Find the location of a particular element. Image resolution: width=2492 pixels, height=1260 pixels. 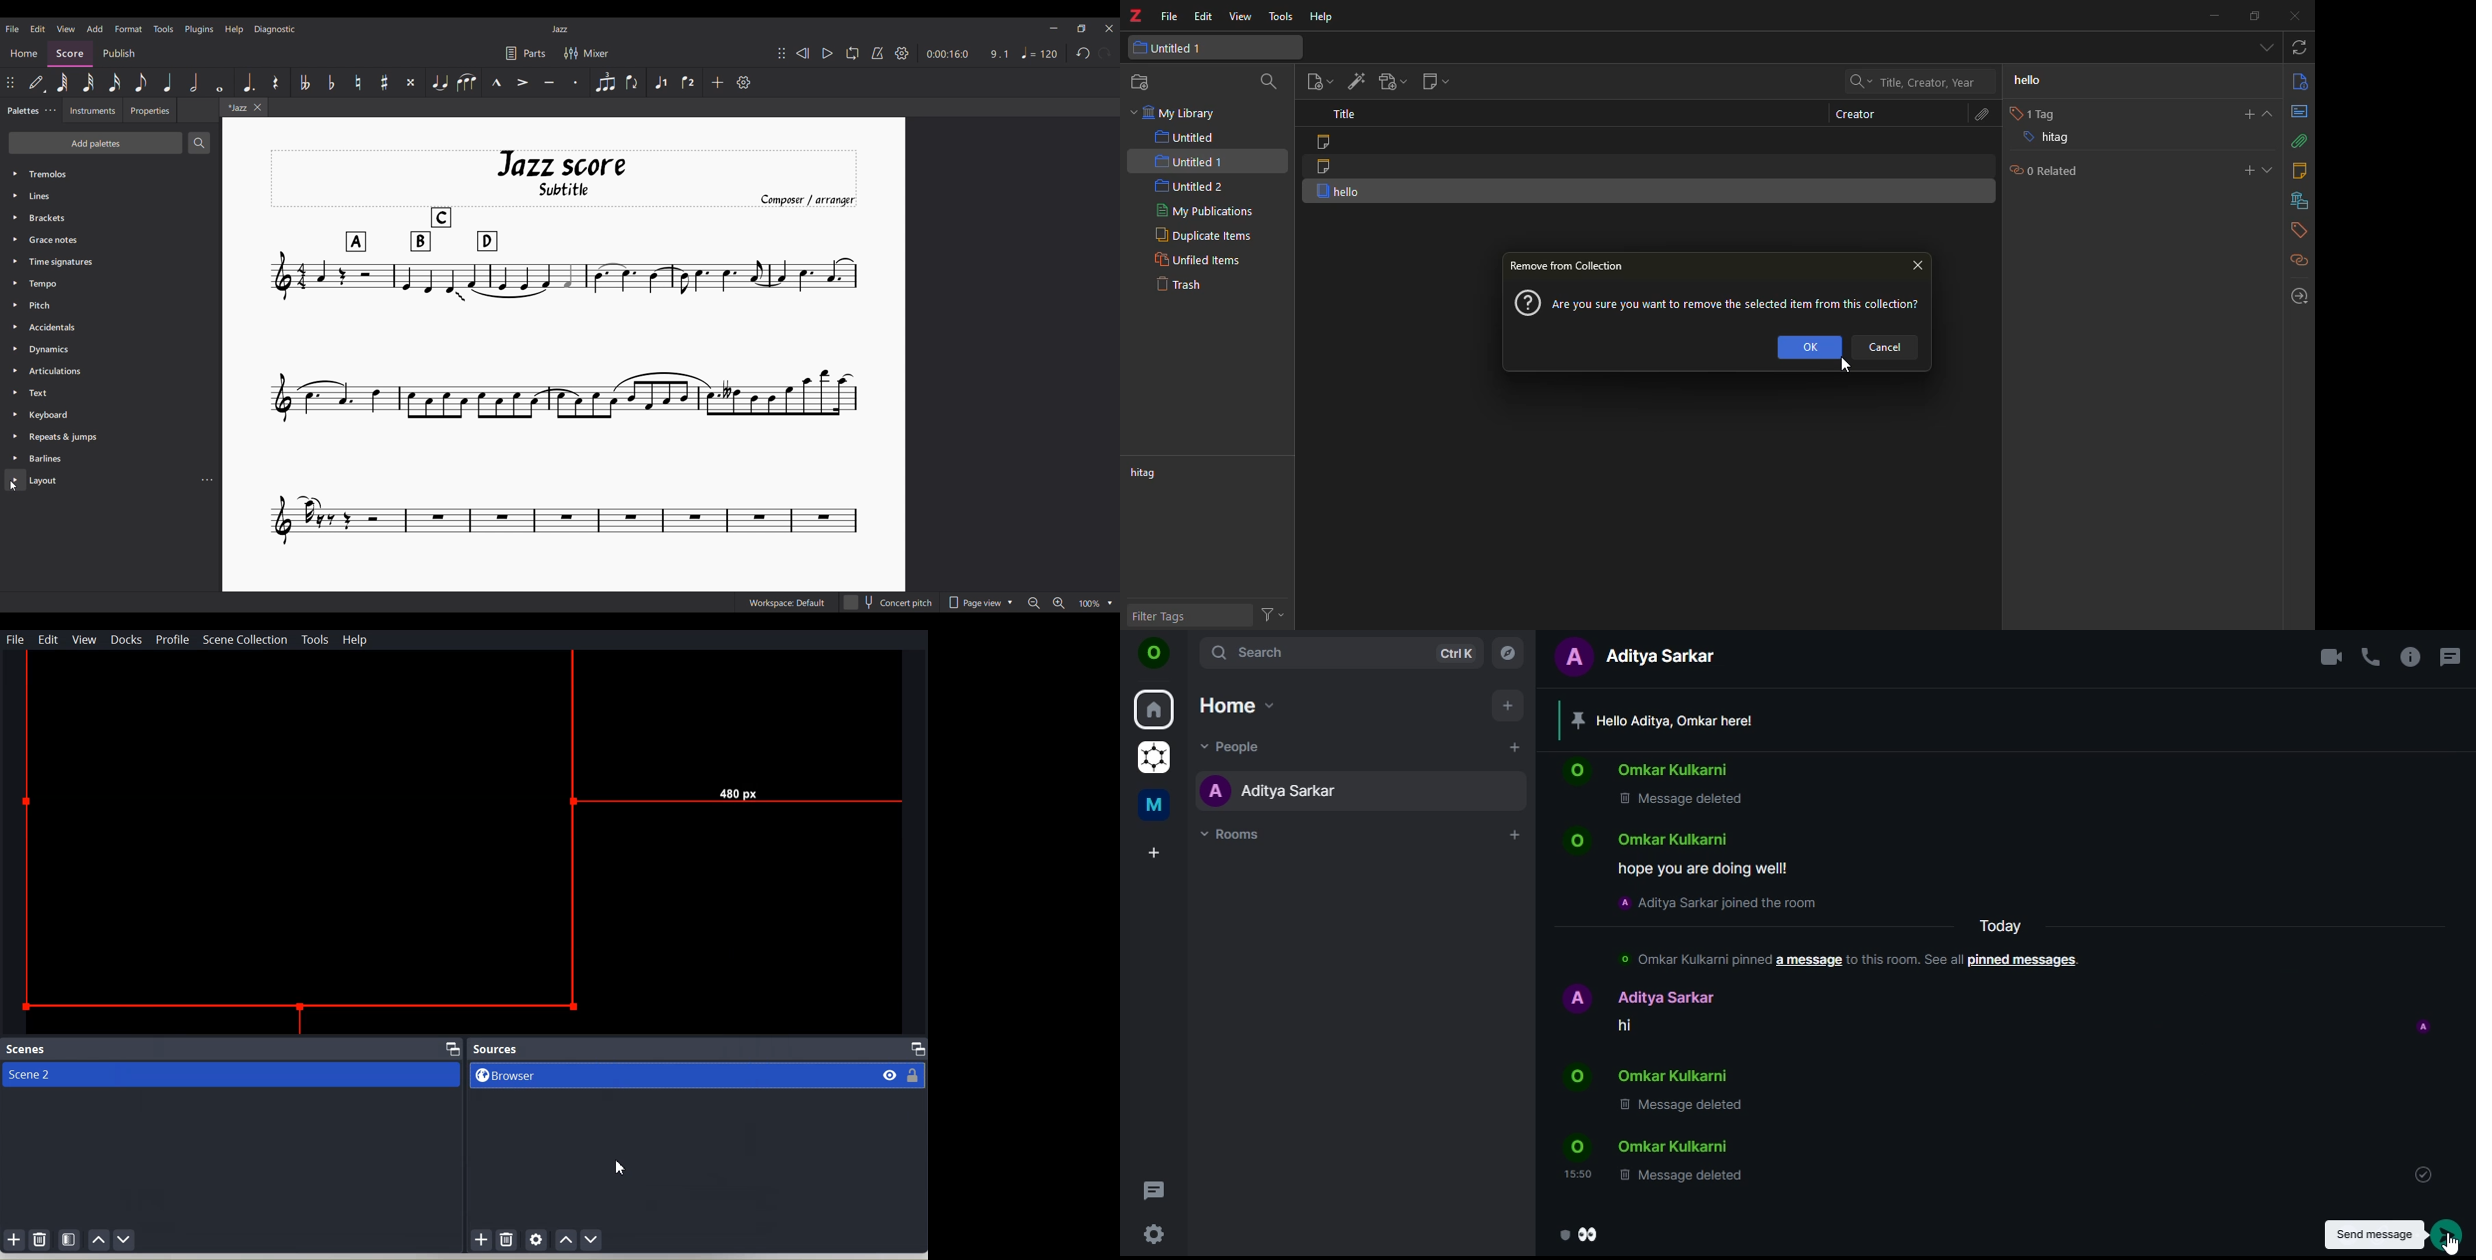

add attachment is located at coordinates (1388, 80).